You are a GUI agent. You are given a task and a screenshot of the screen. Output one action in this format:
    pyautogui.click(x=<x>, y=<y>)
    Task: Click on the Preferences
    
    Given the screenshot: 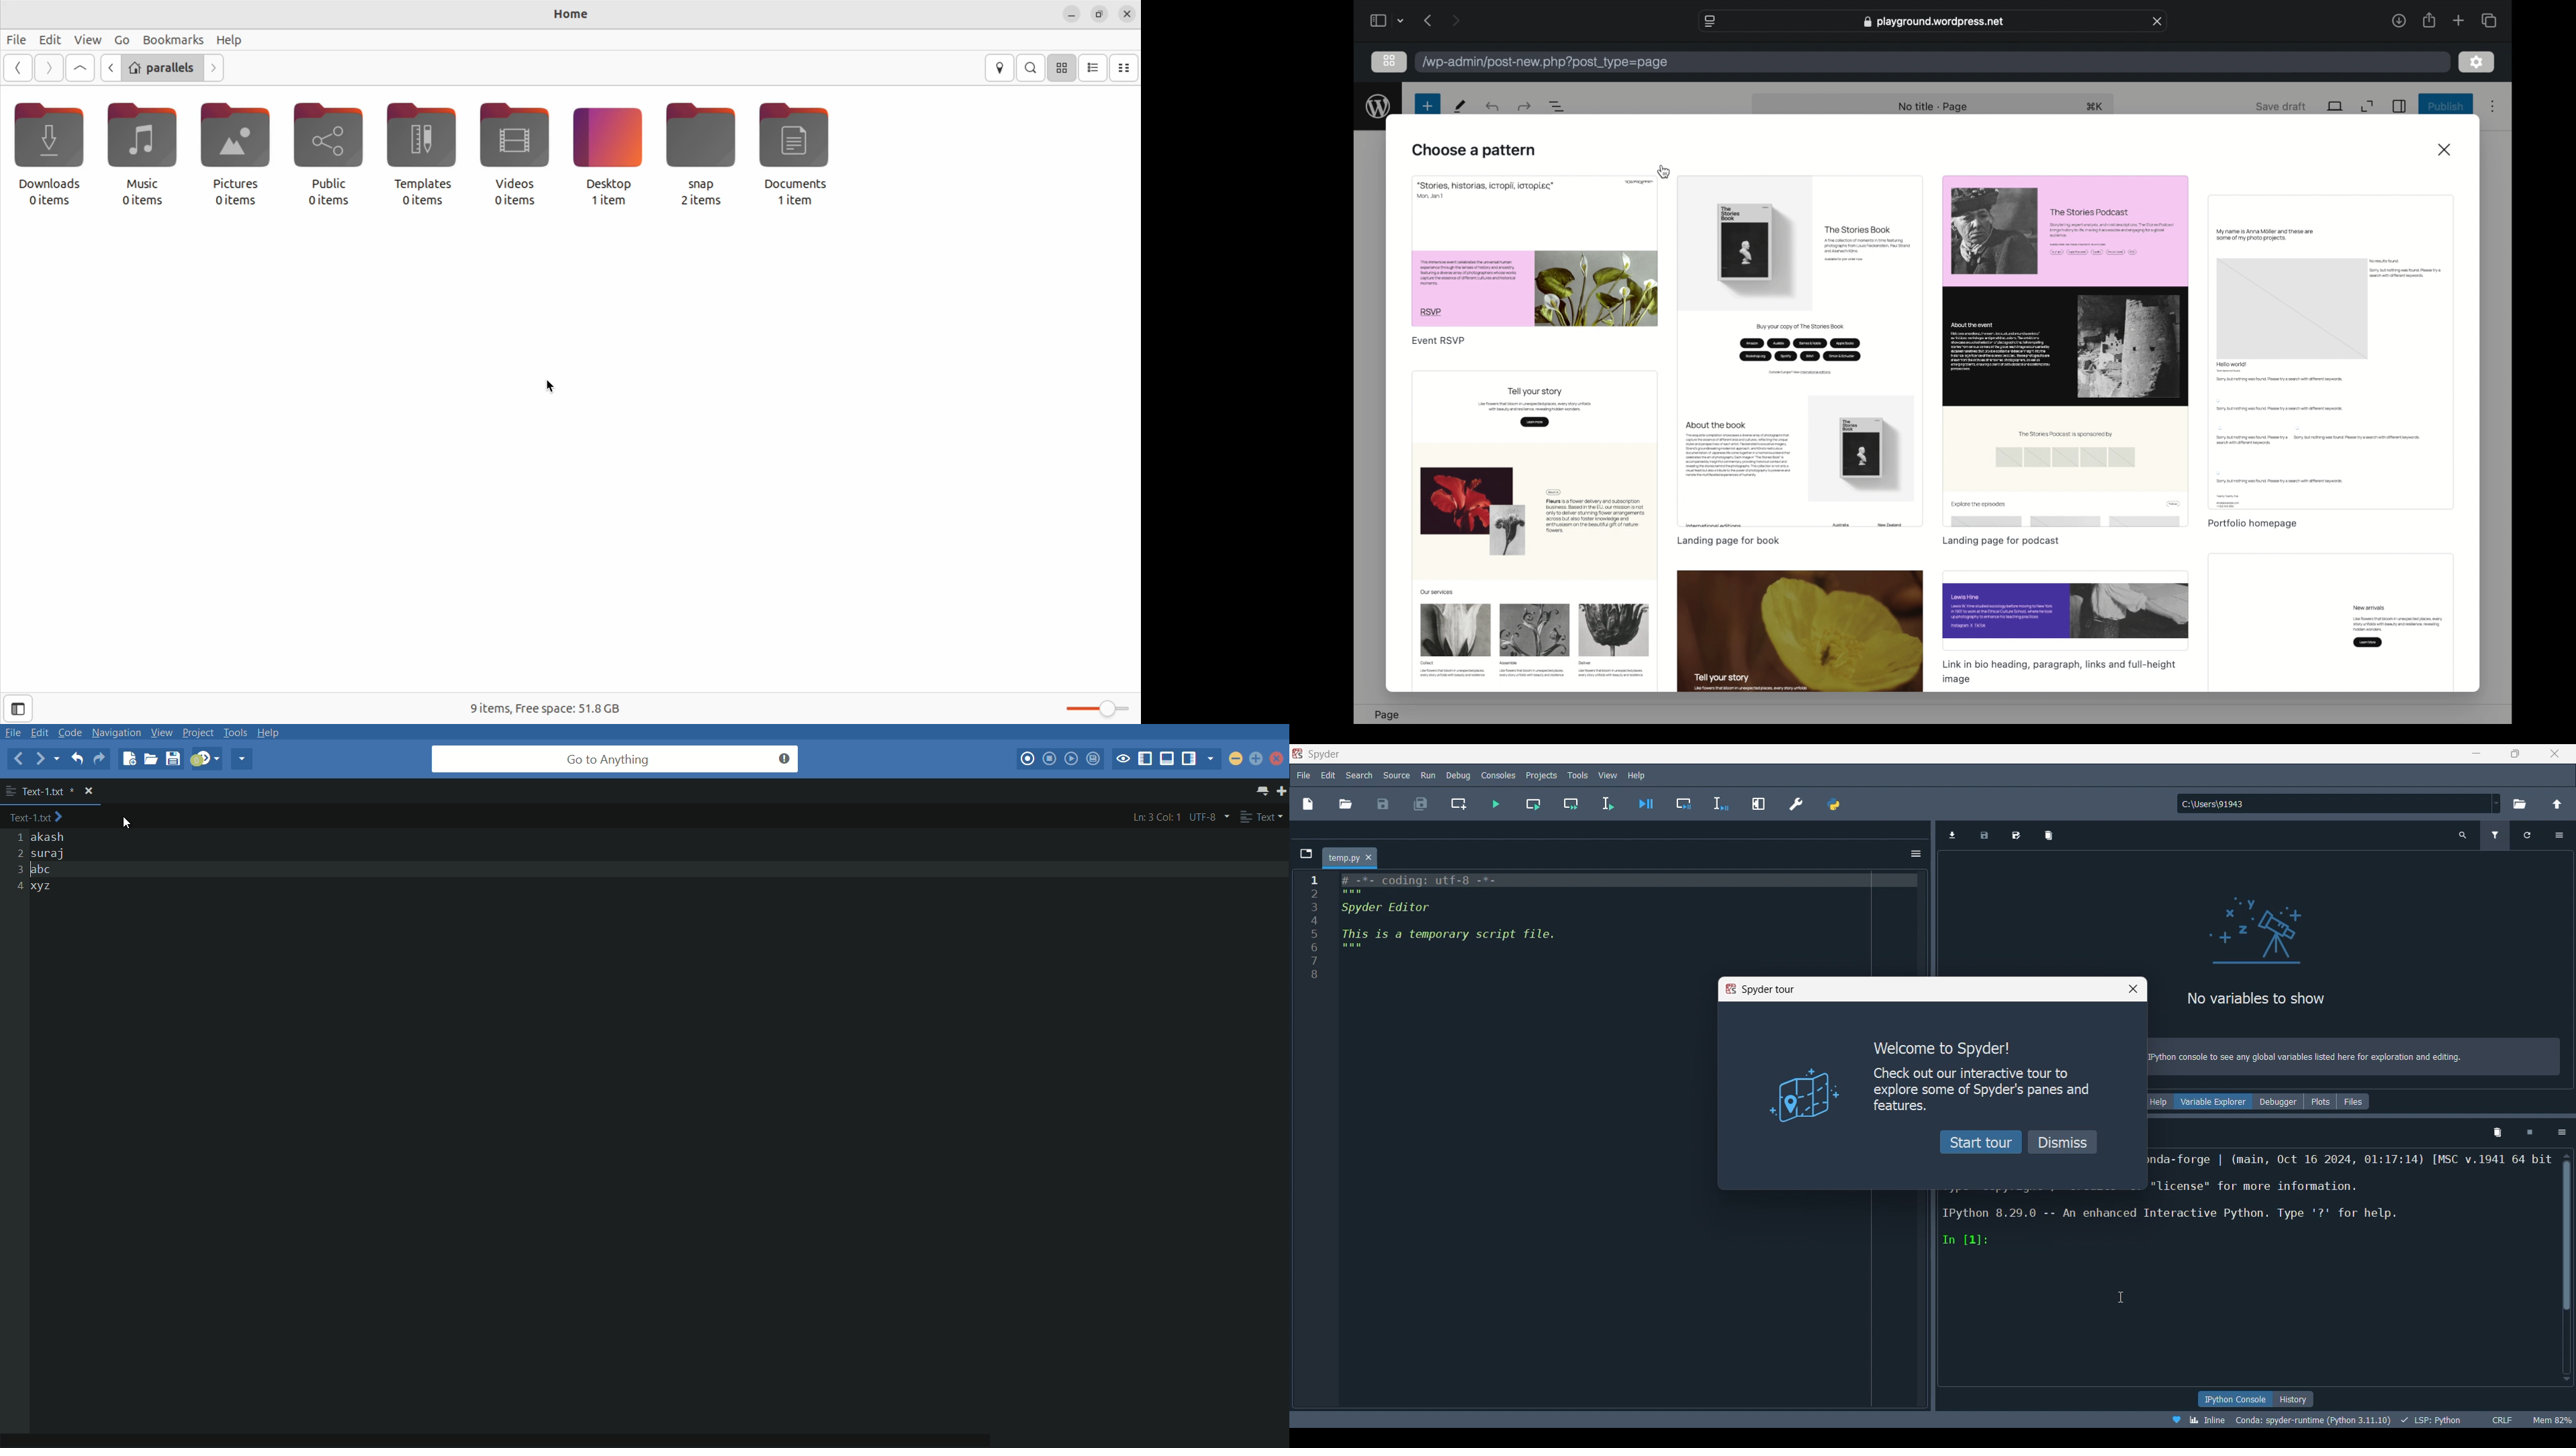 What is the action you would take?
    pyautogui.click(x=1797, y=804)
    